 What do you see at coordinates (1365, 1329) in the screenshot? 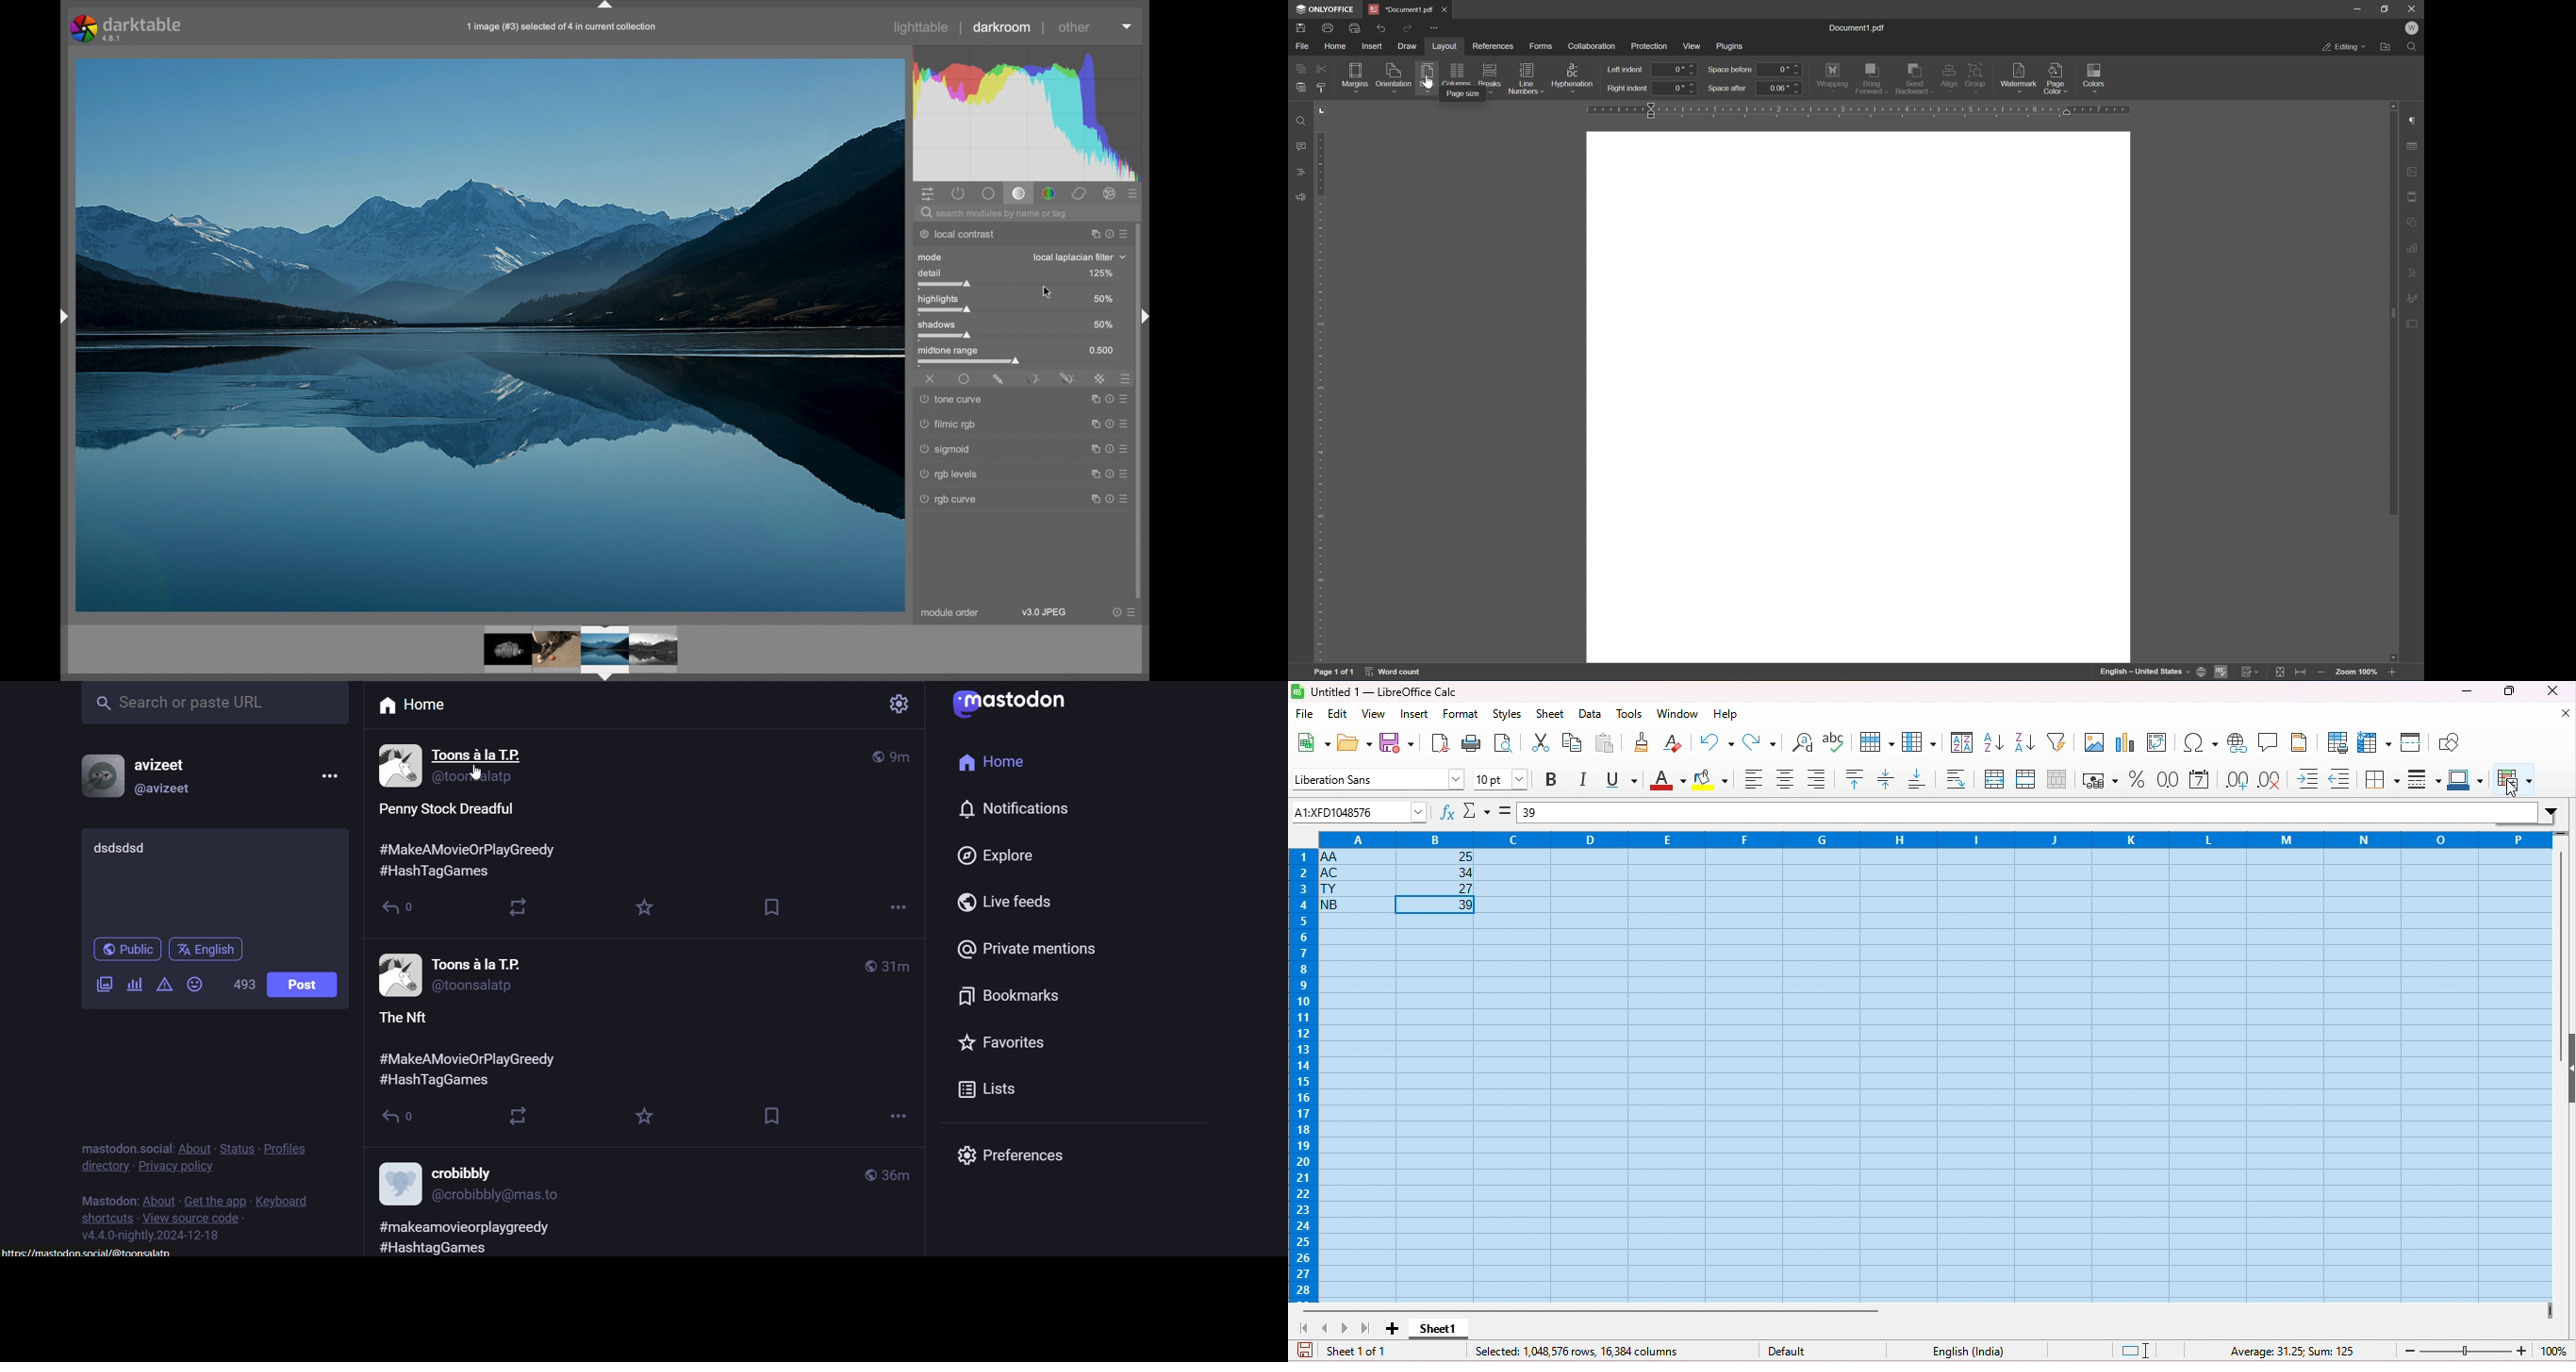
I see `last sheet` at bounding box center [1365, 1329].